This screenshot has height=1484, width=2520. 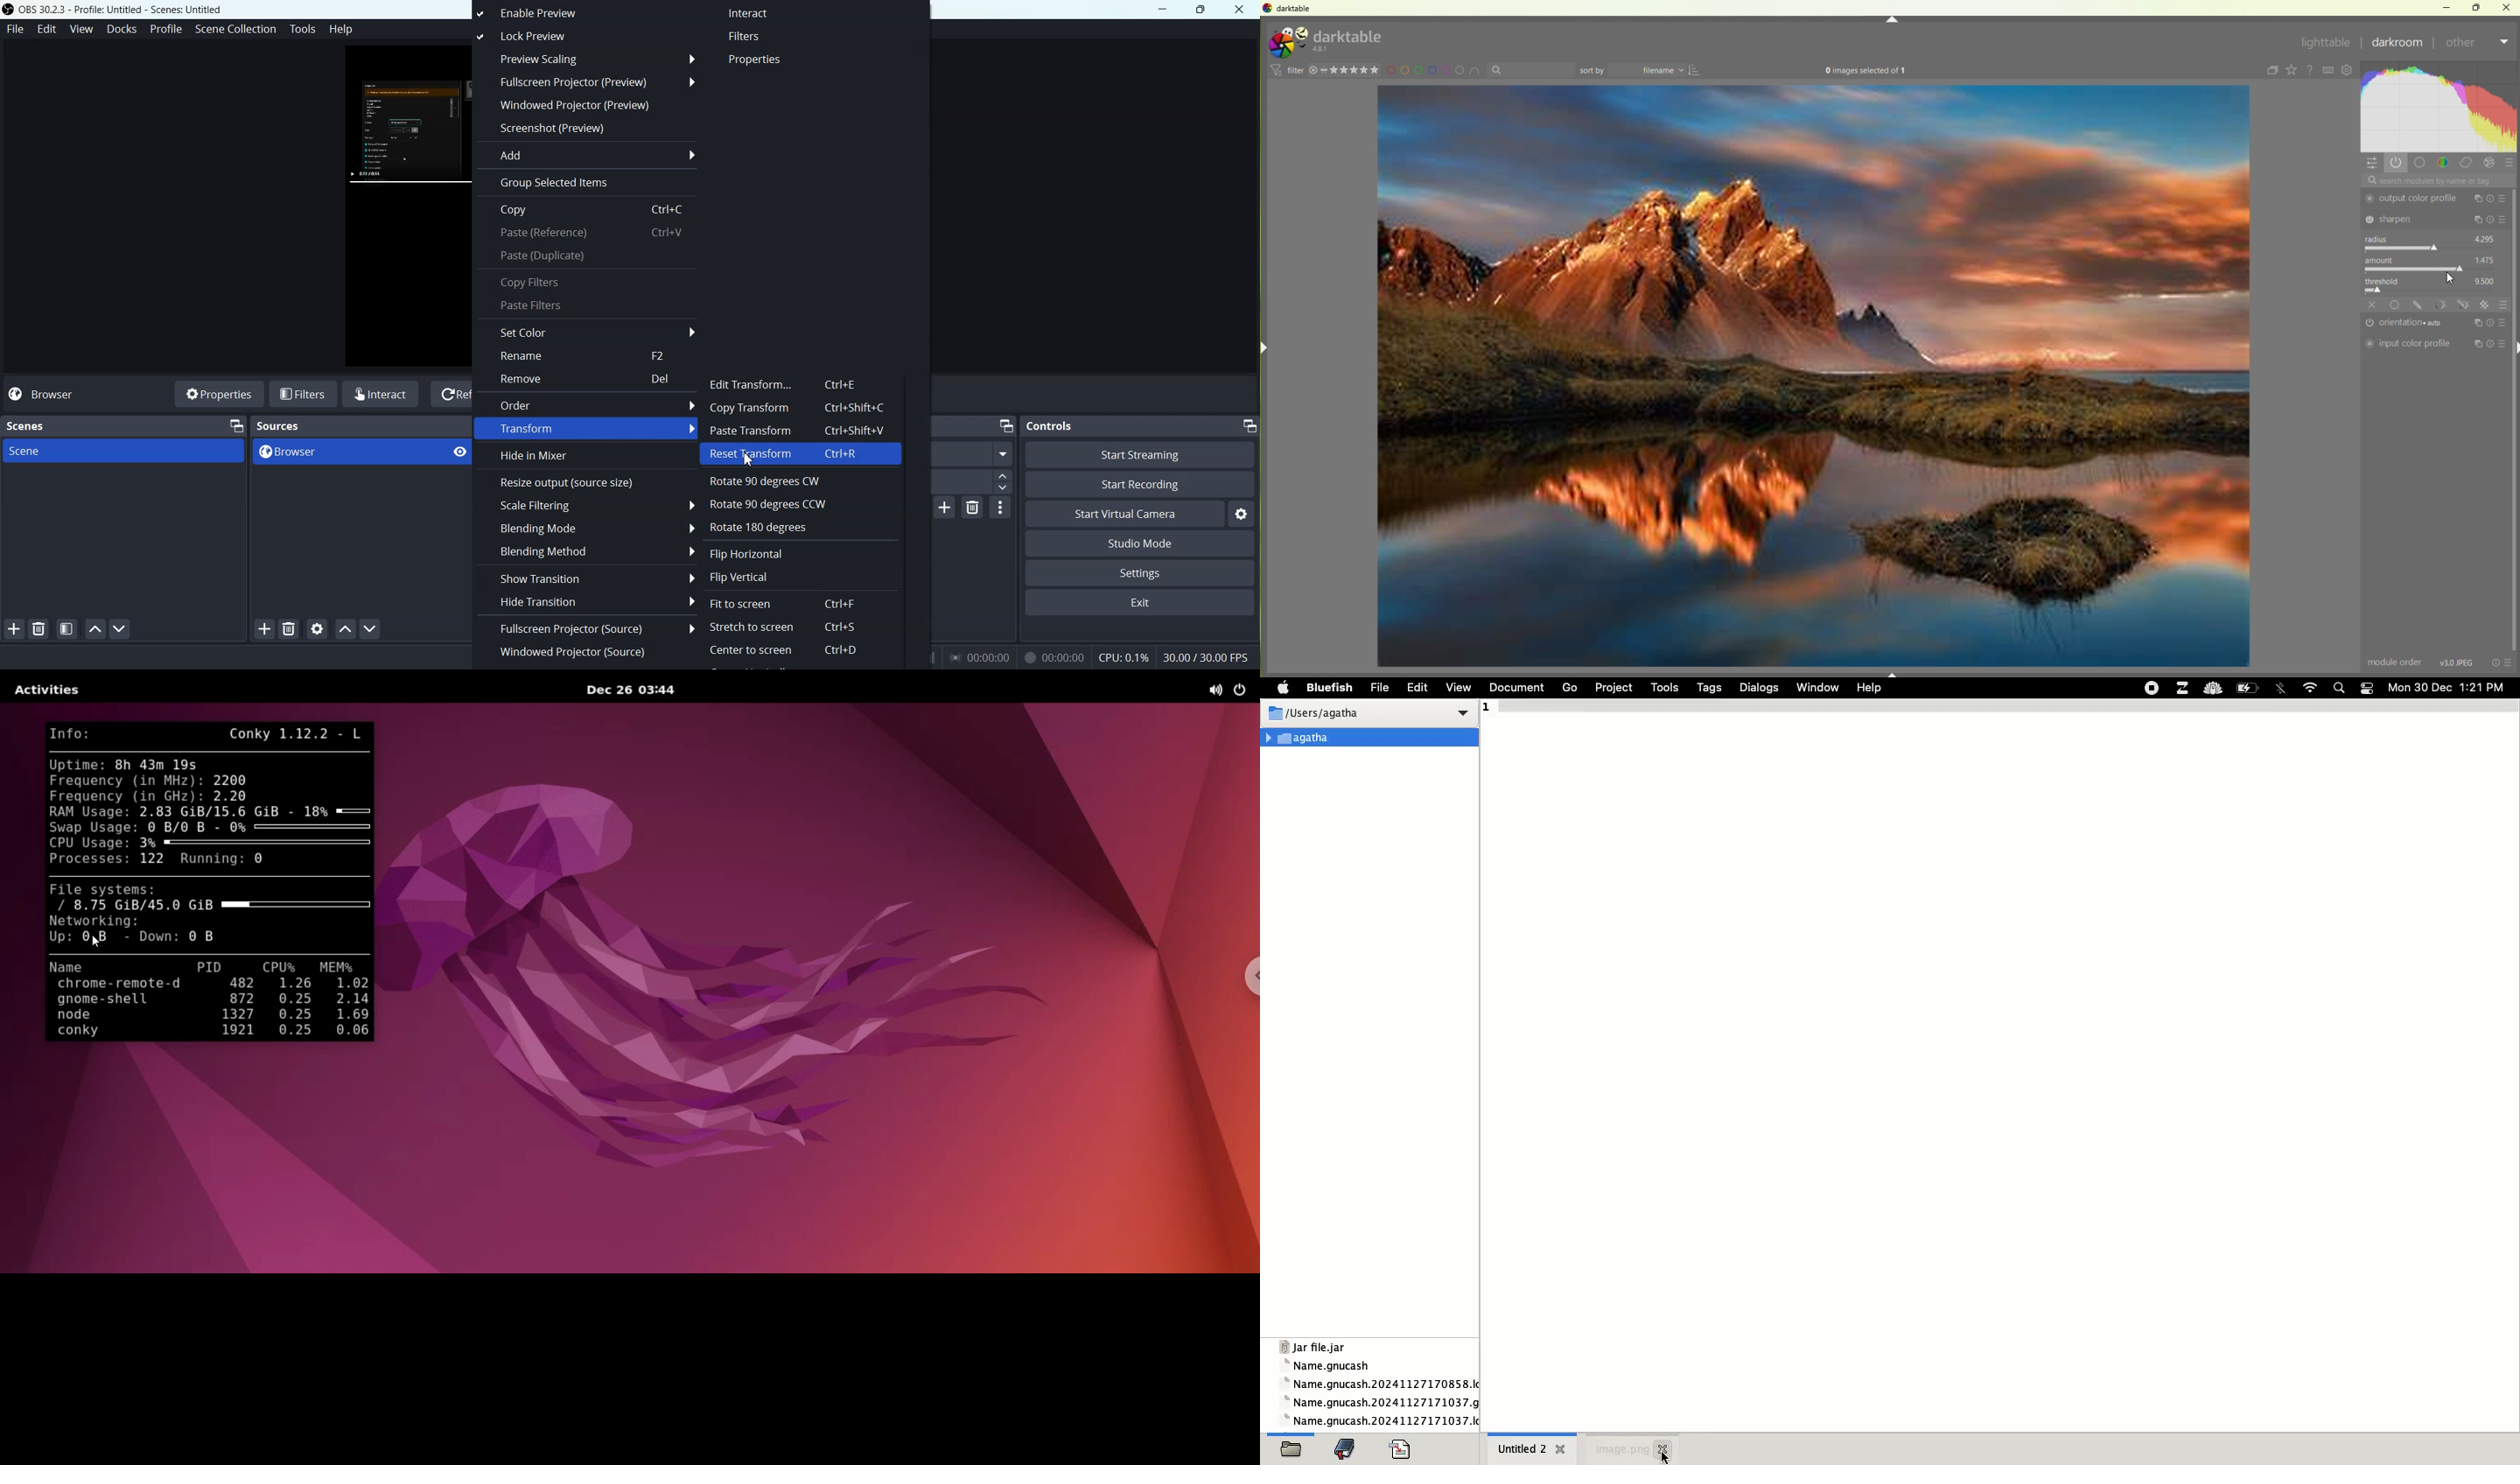 What do you see at coordinates (2507, 7) in the screenshot?
I see `close` at bounding box center [2507, 7].